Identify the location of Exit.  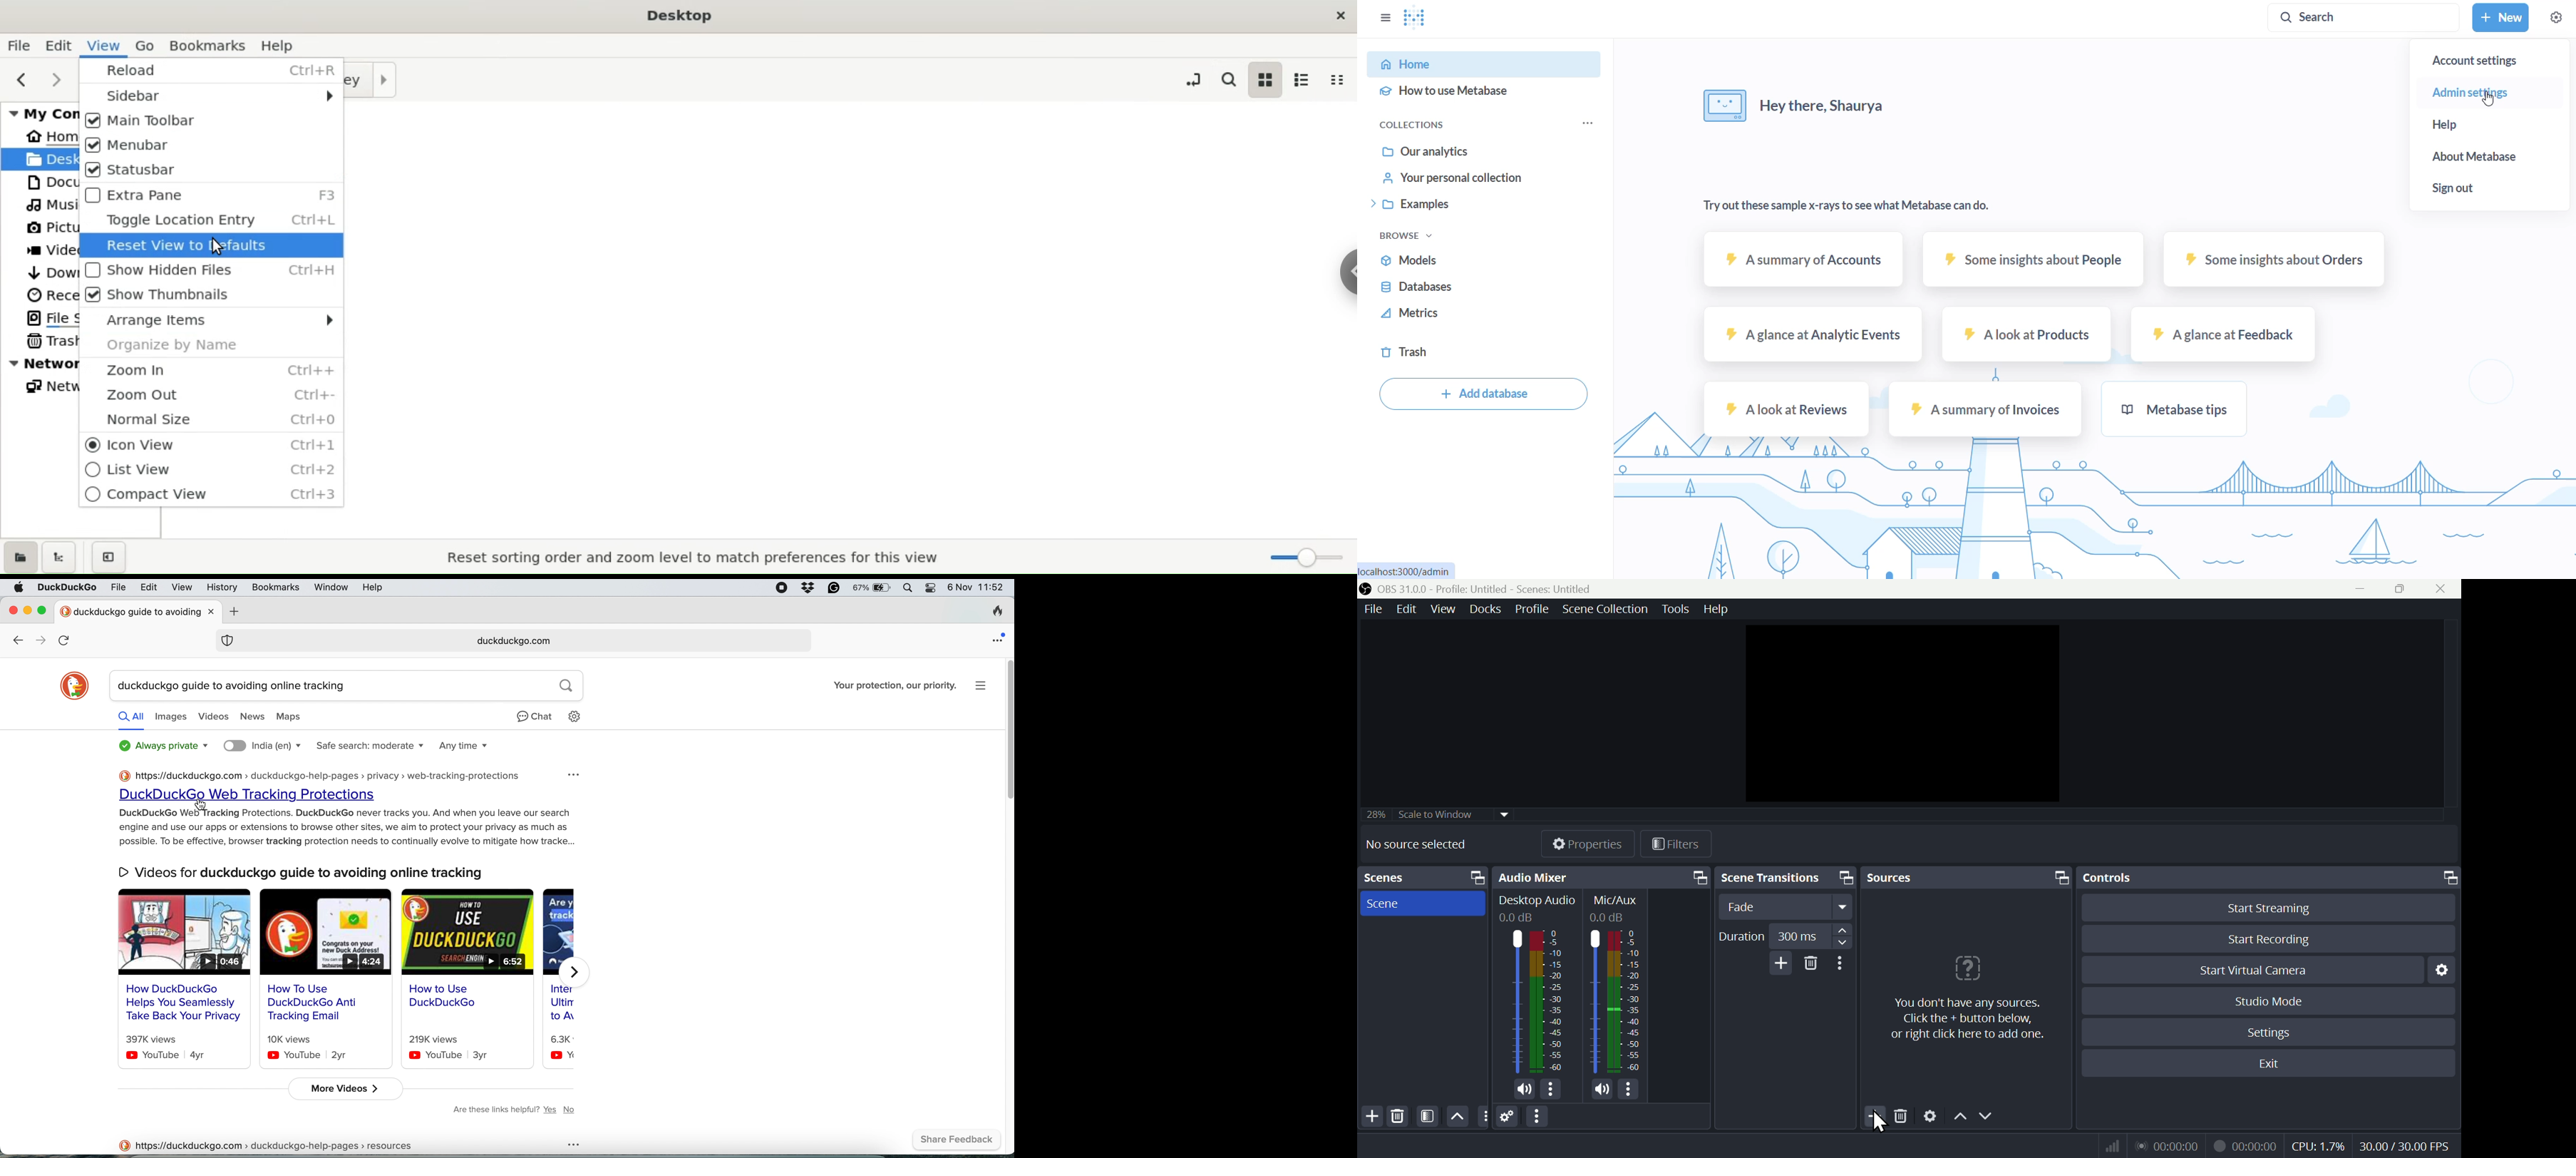
(2276, 1064).